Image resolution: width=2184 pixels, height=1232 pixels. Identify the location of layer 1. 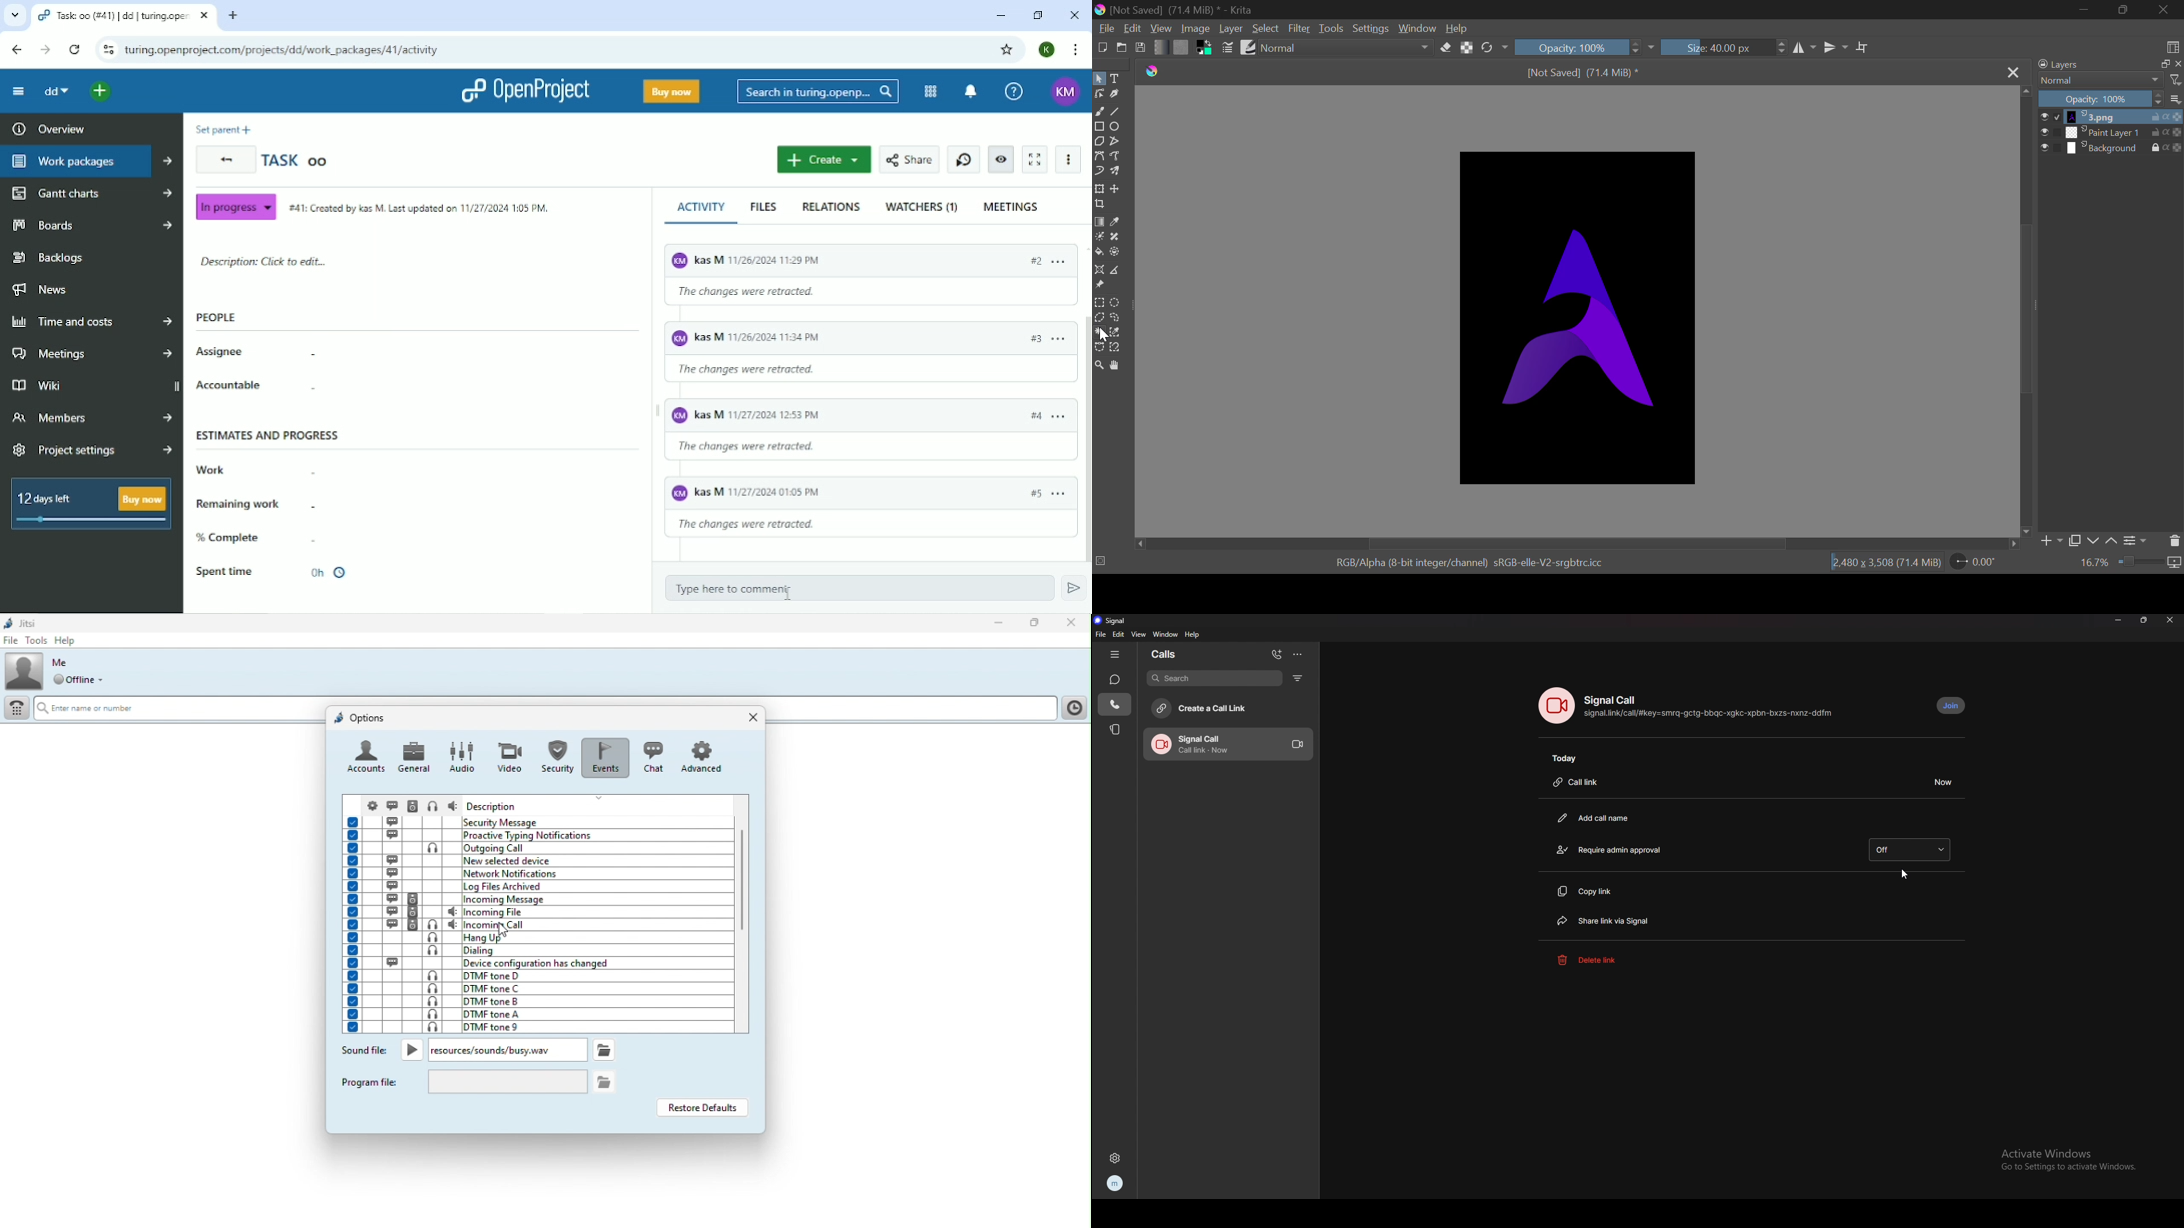
(2106, 117).